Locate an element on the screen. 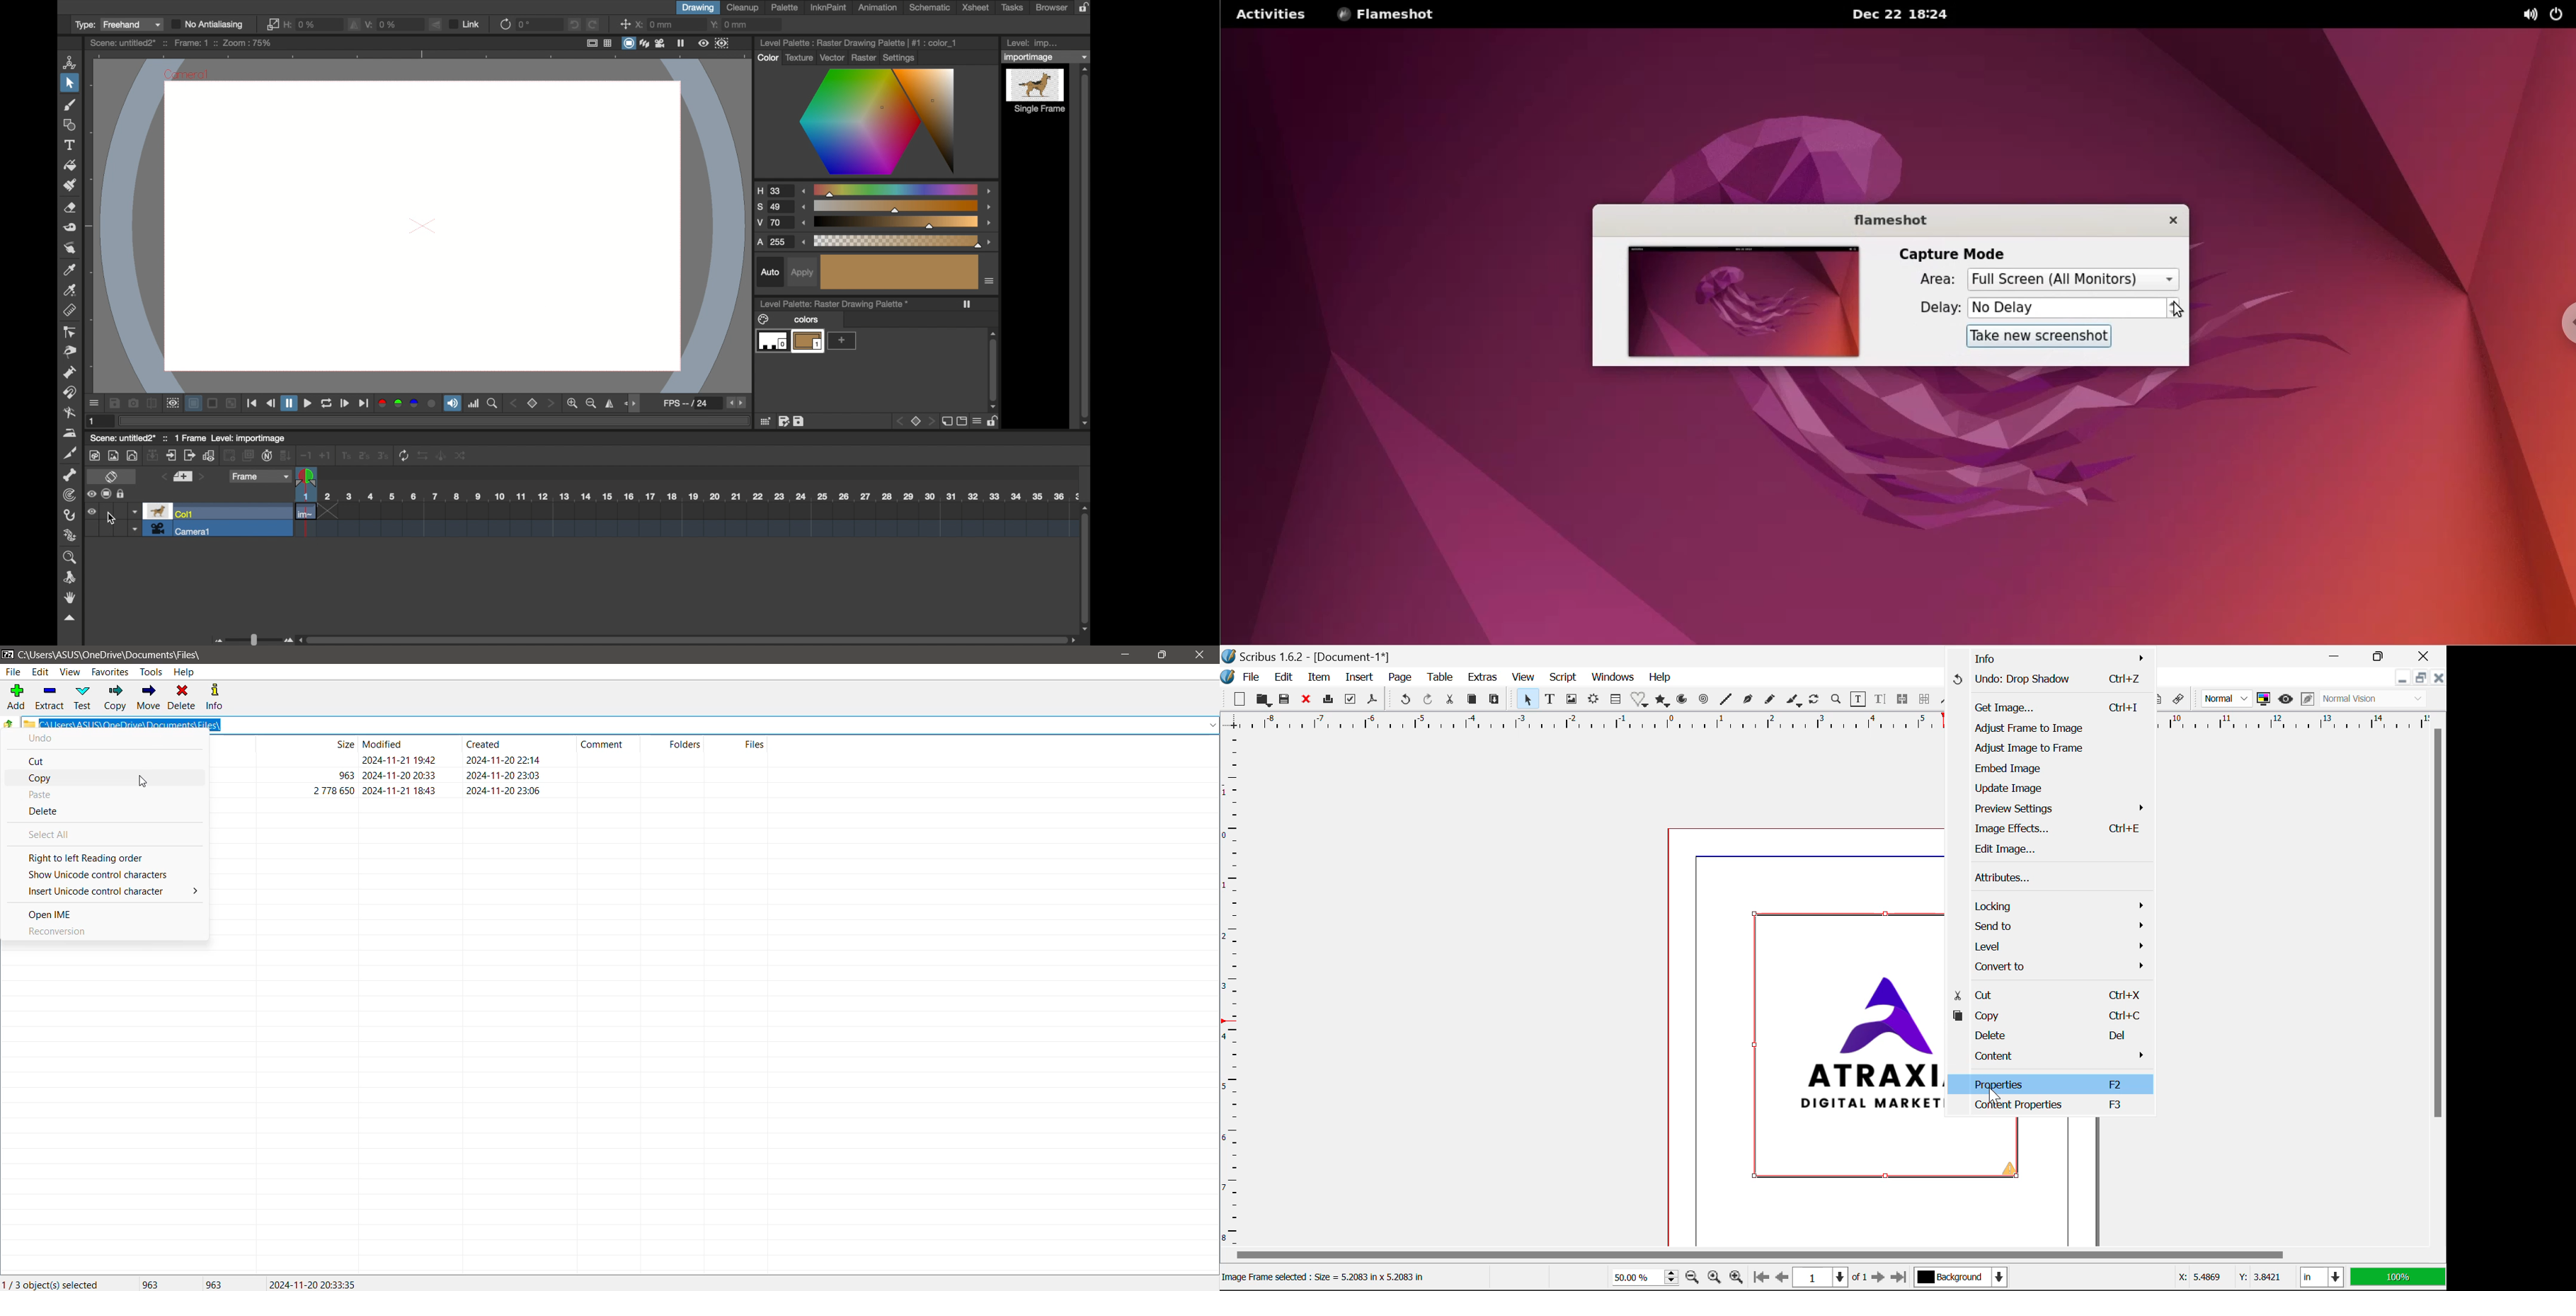 This screenshot has height=1316, width=2576. Get Image is located at coordinates (2046, 709).